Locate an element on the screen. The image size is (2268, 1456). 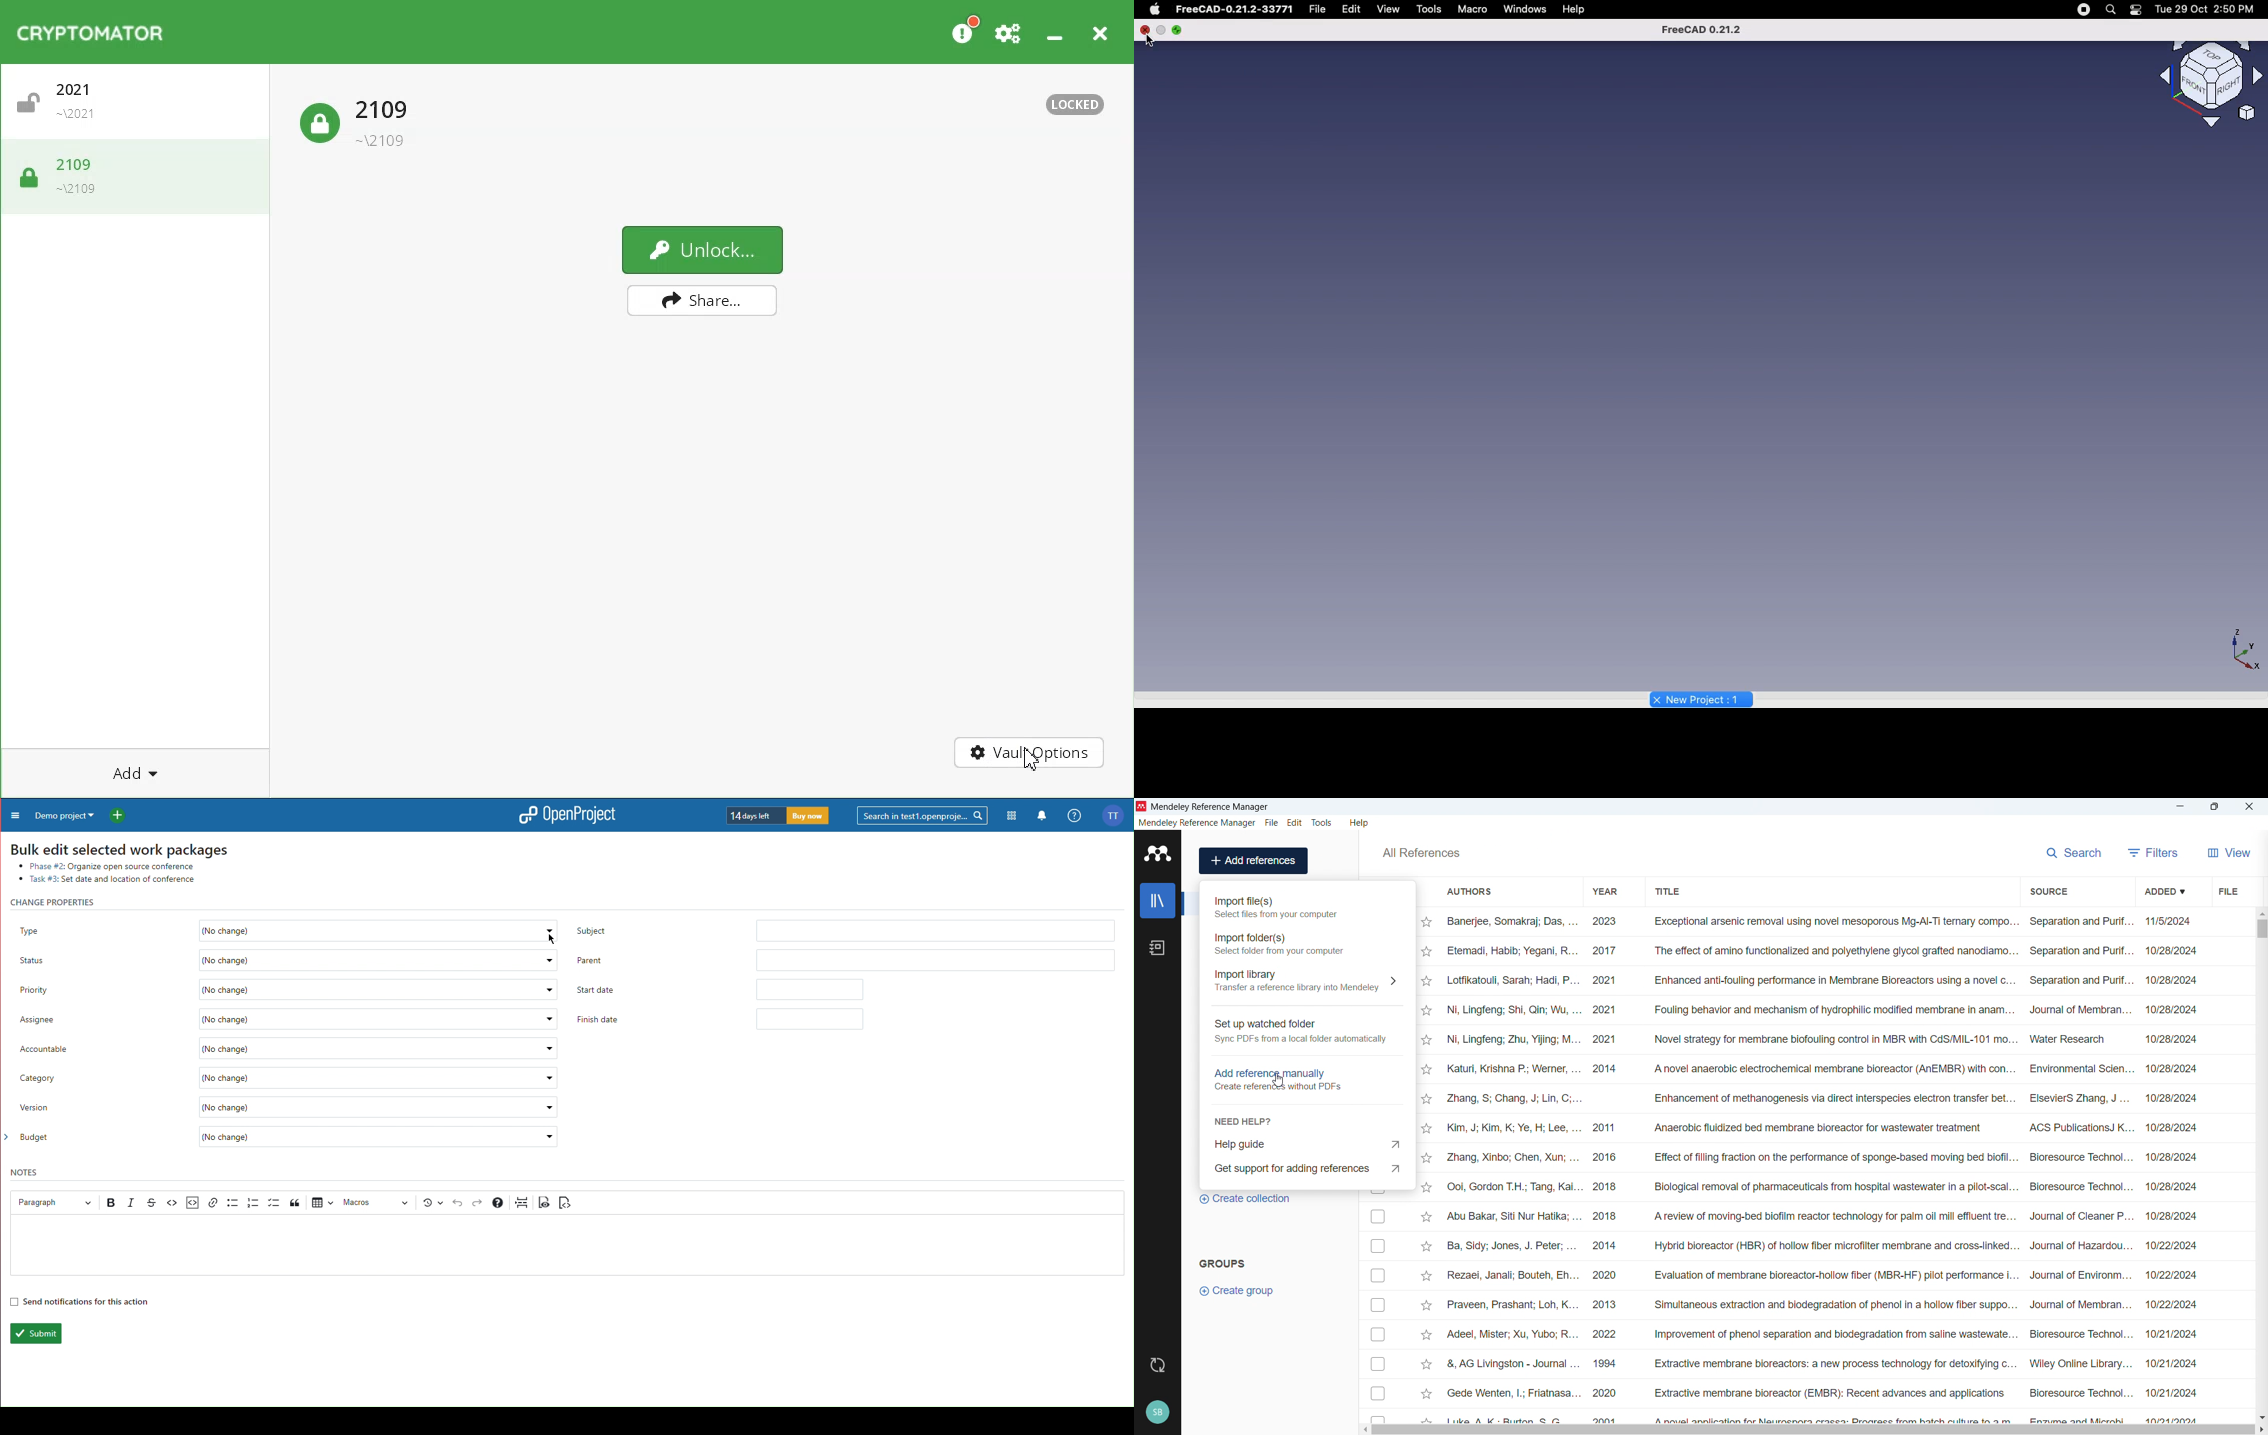
Help is located at coordinates (1576, 9).